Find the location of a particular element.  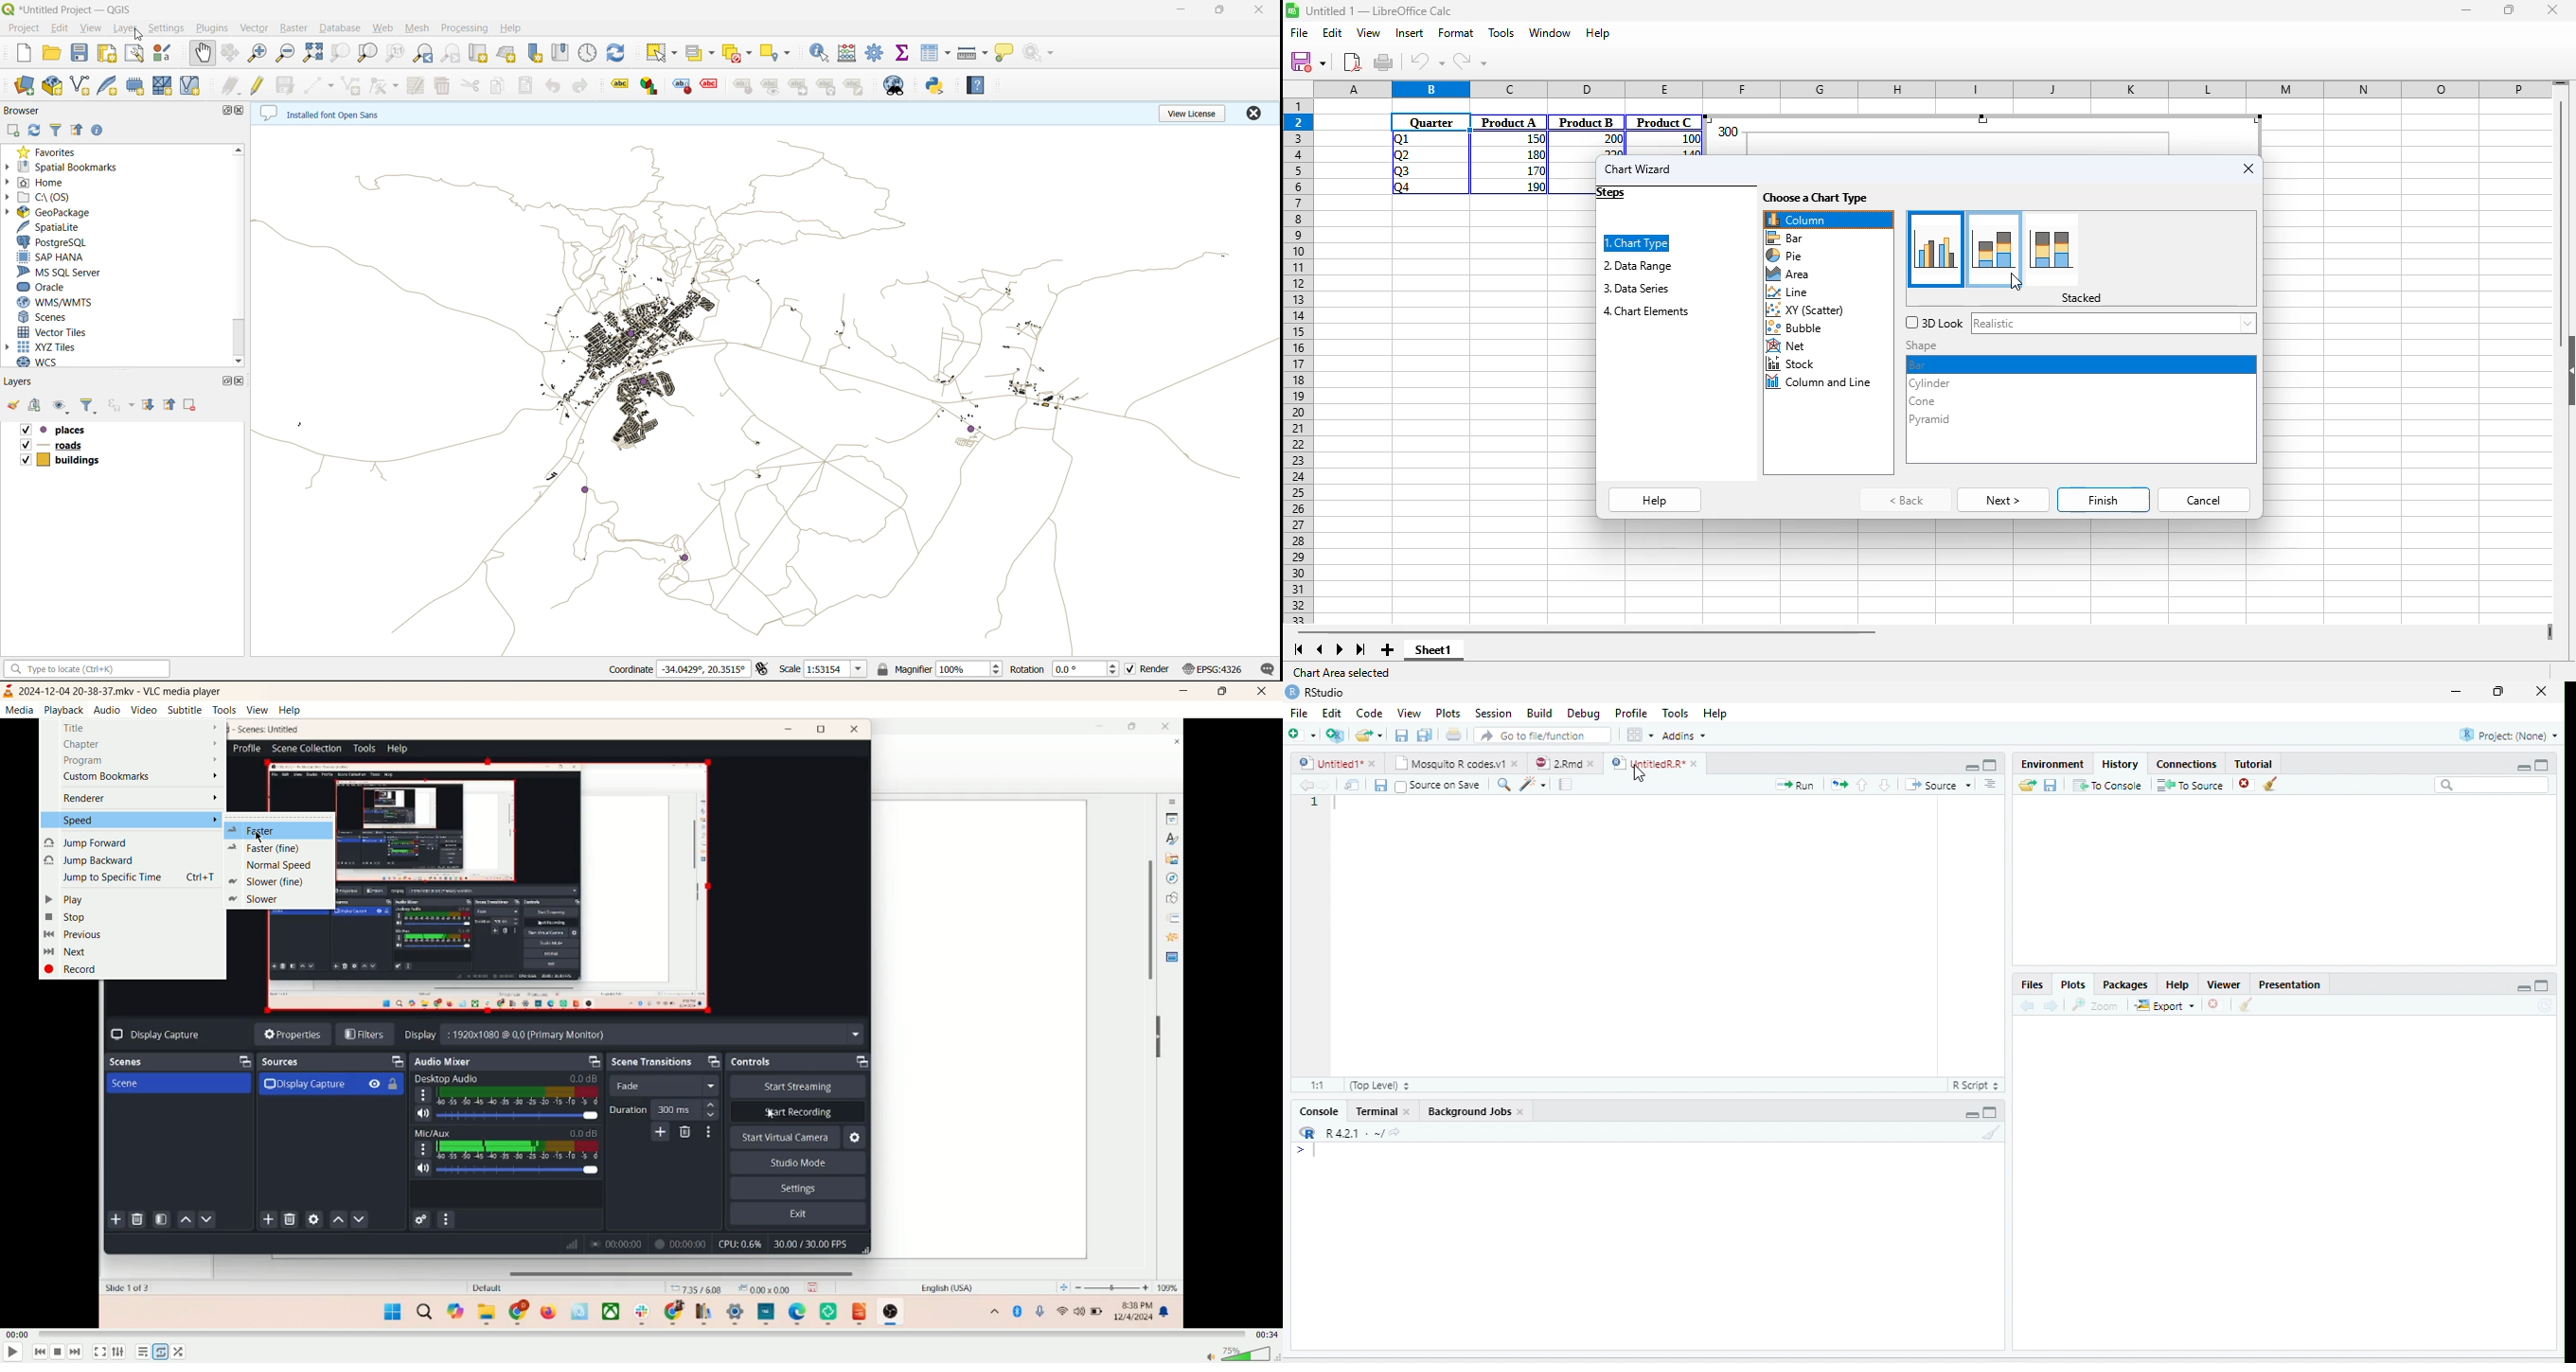

close is located at coordinates (1516, 763).